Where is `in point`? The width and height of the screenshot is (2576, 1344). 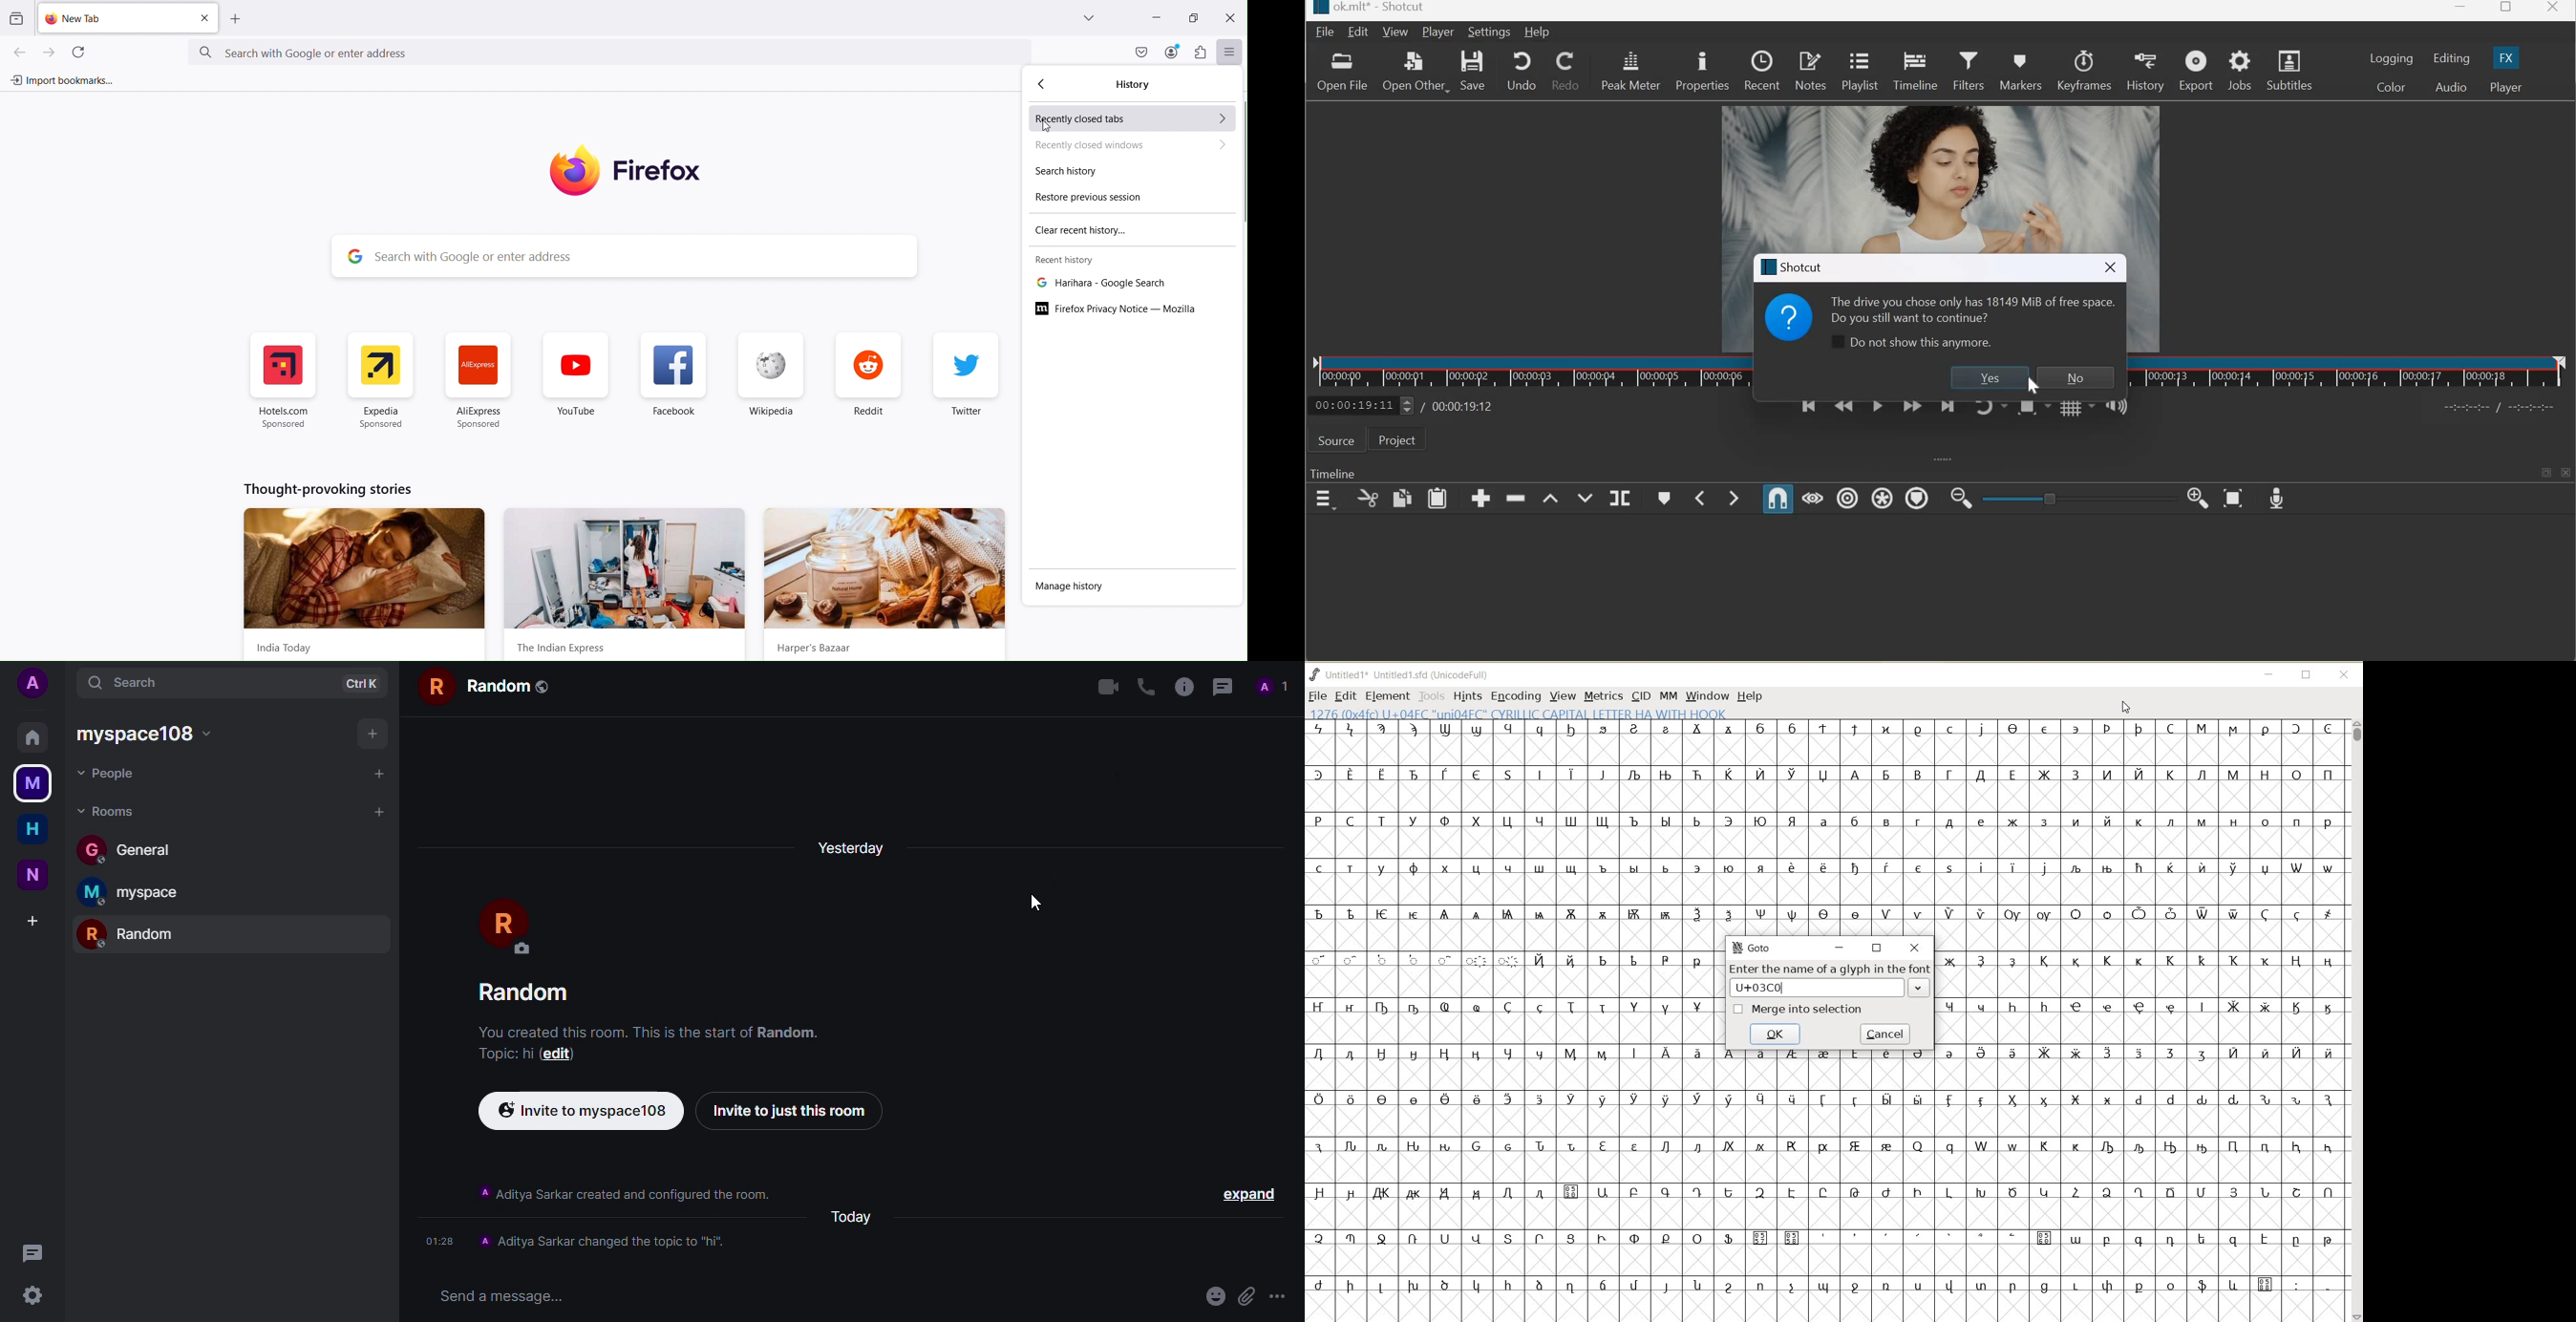
in point is located at coordinates (2503, 409).